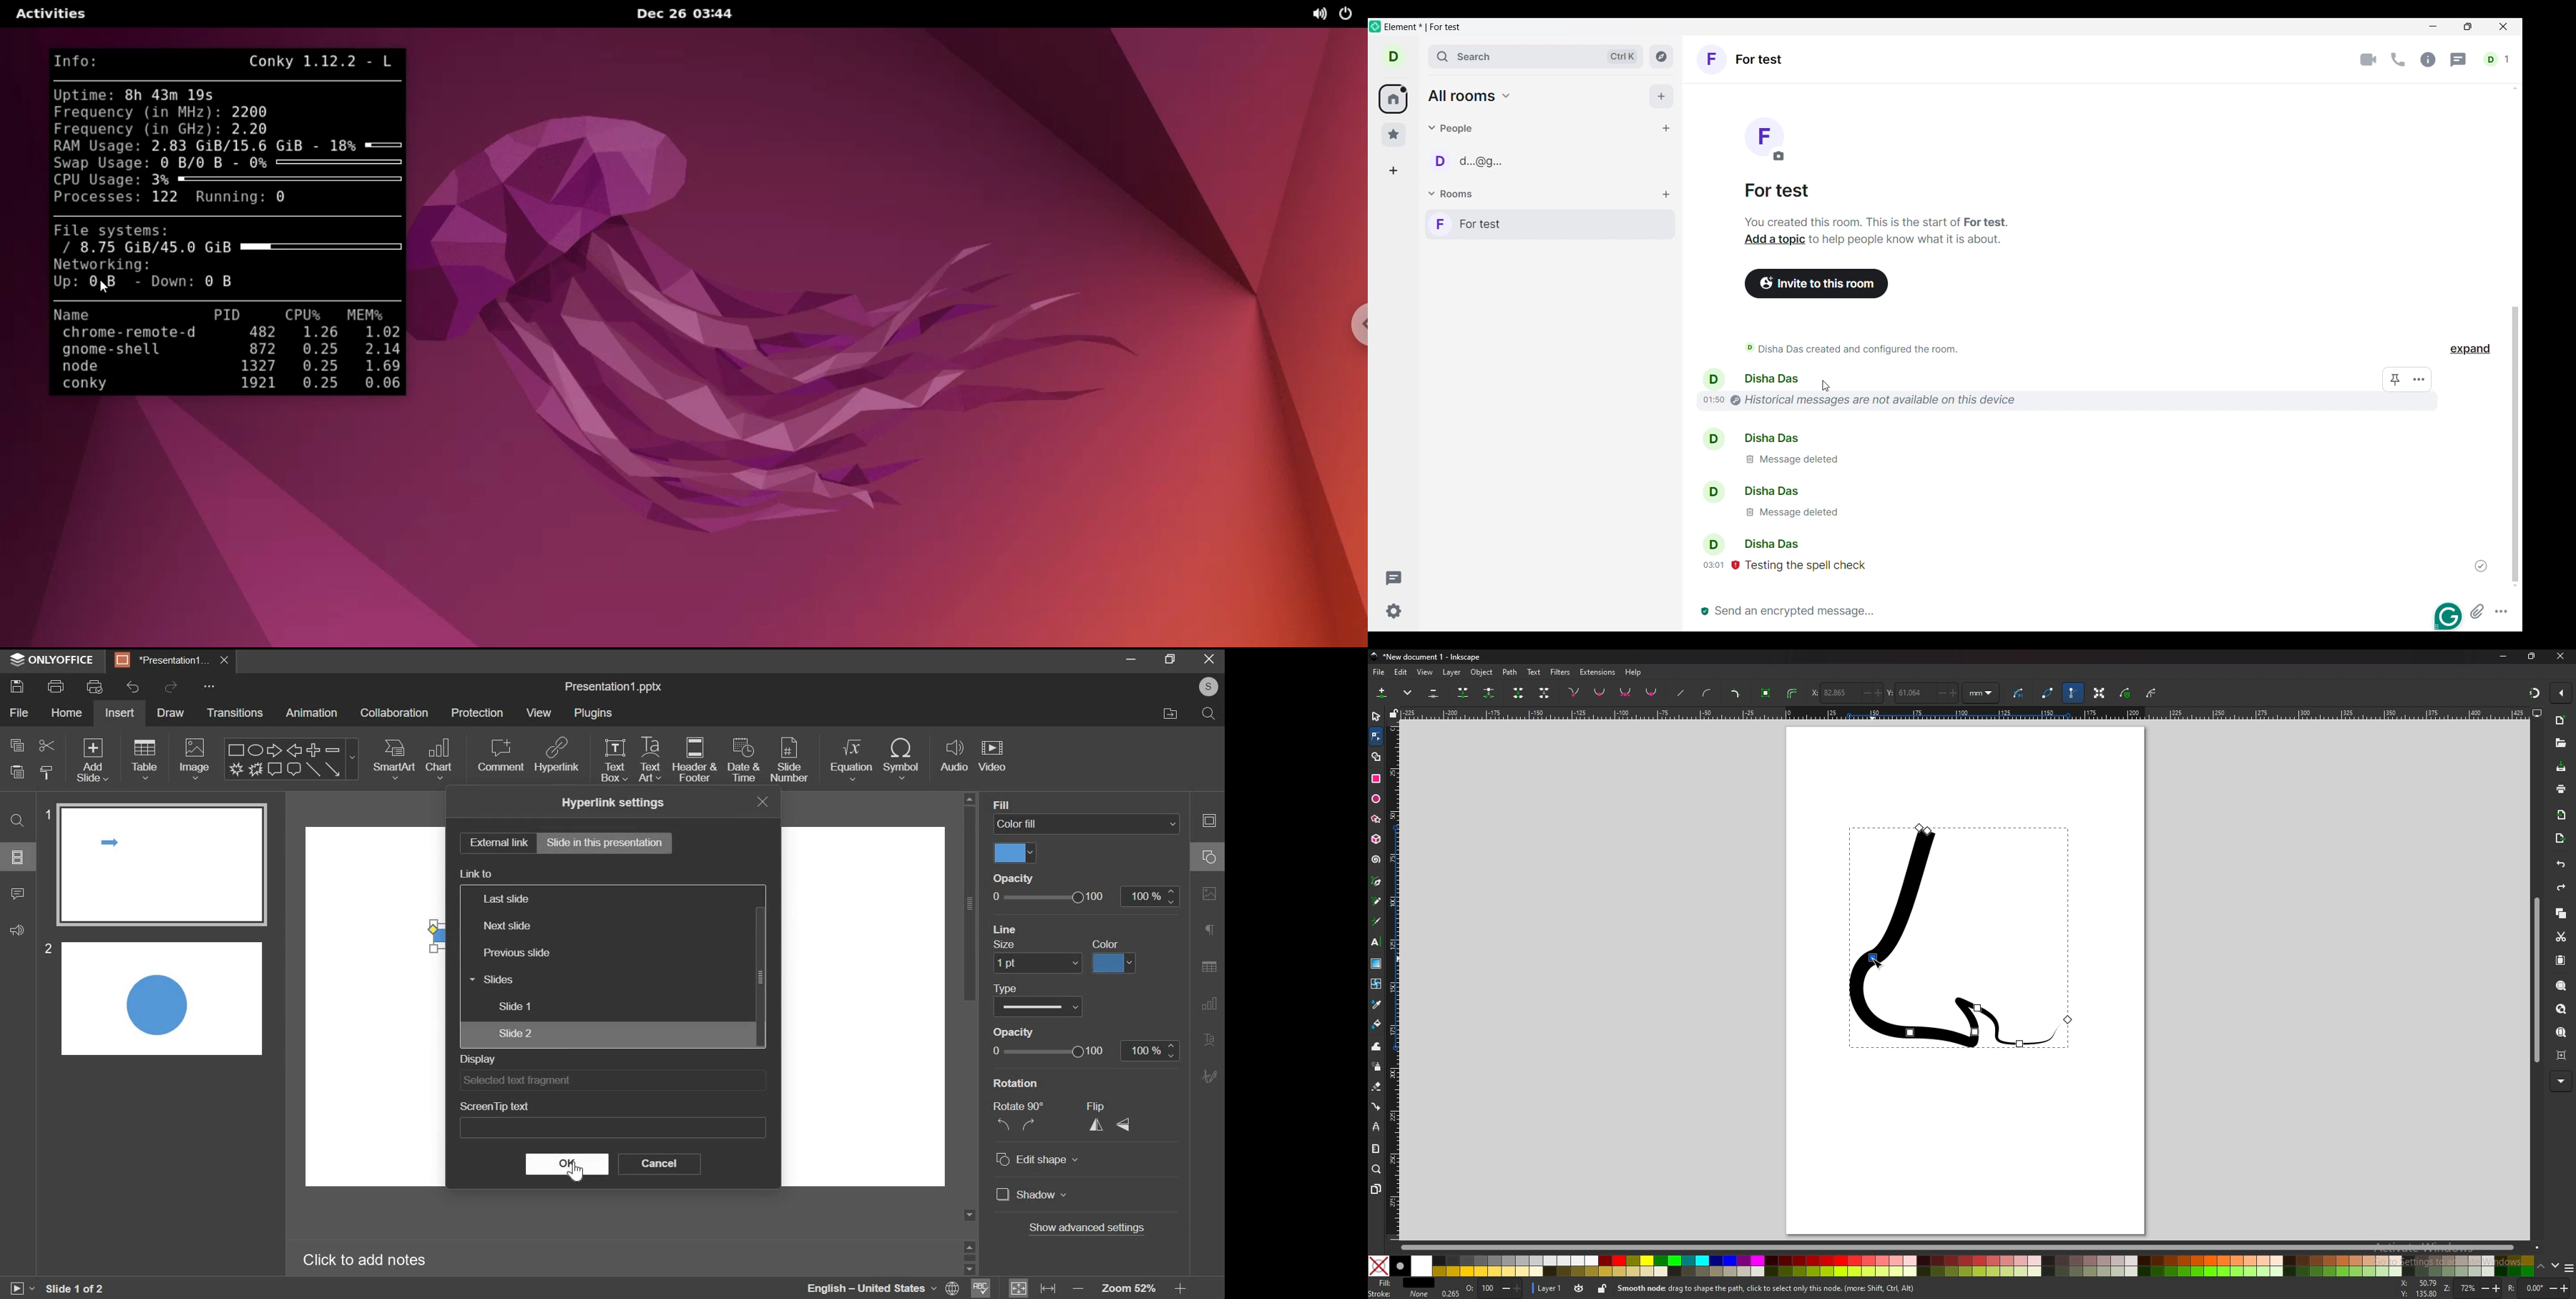  What do you see at coordinates (593, 1127) in the screenshot?
I see `input for screen tip text` at bounding box center [593, 1127].